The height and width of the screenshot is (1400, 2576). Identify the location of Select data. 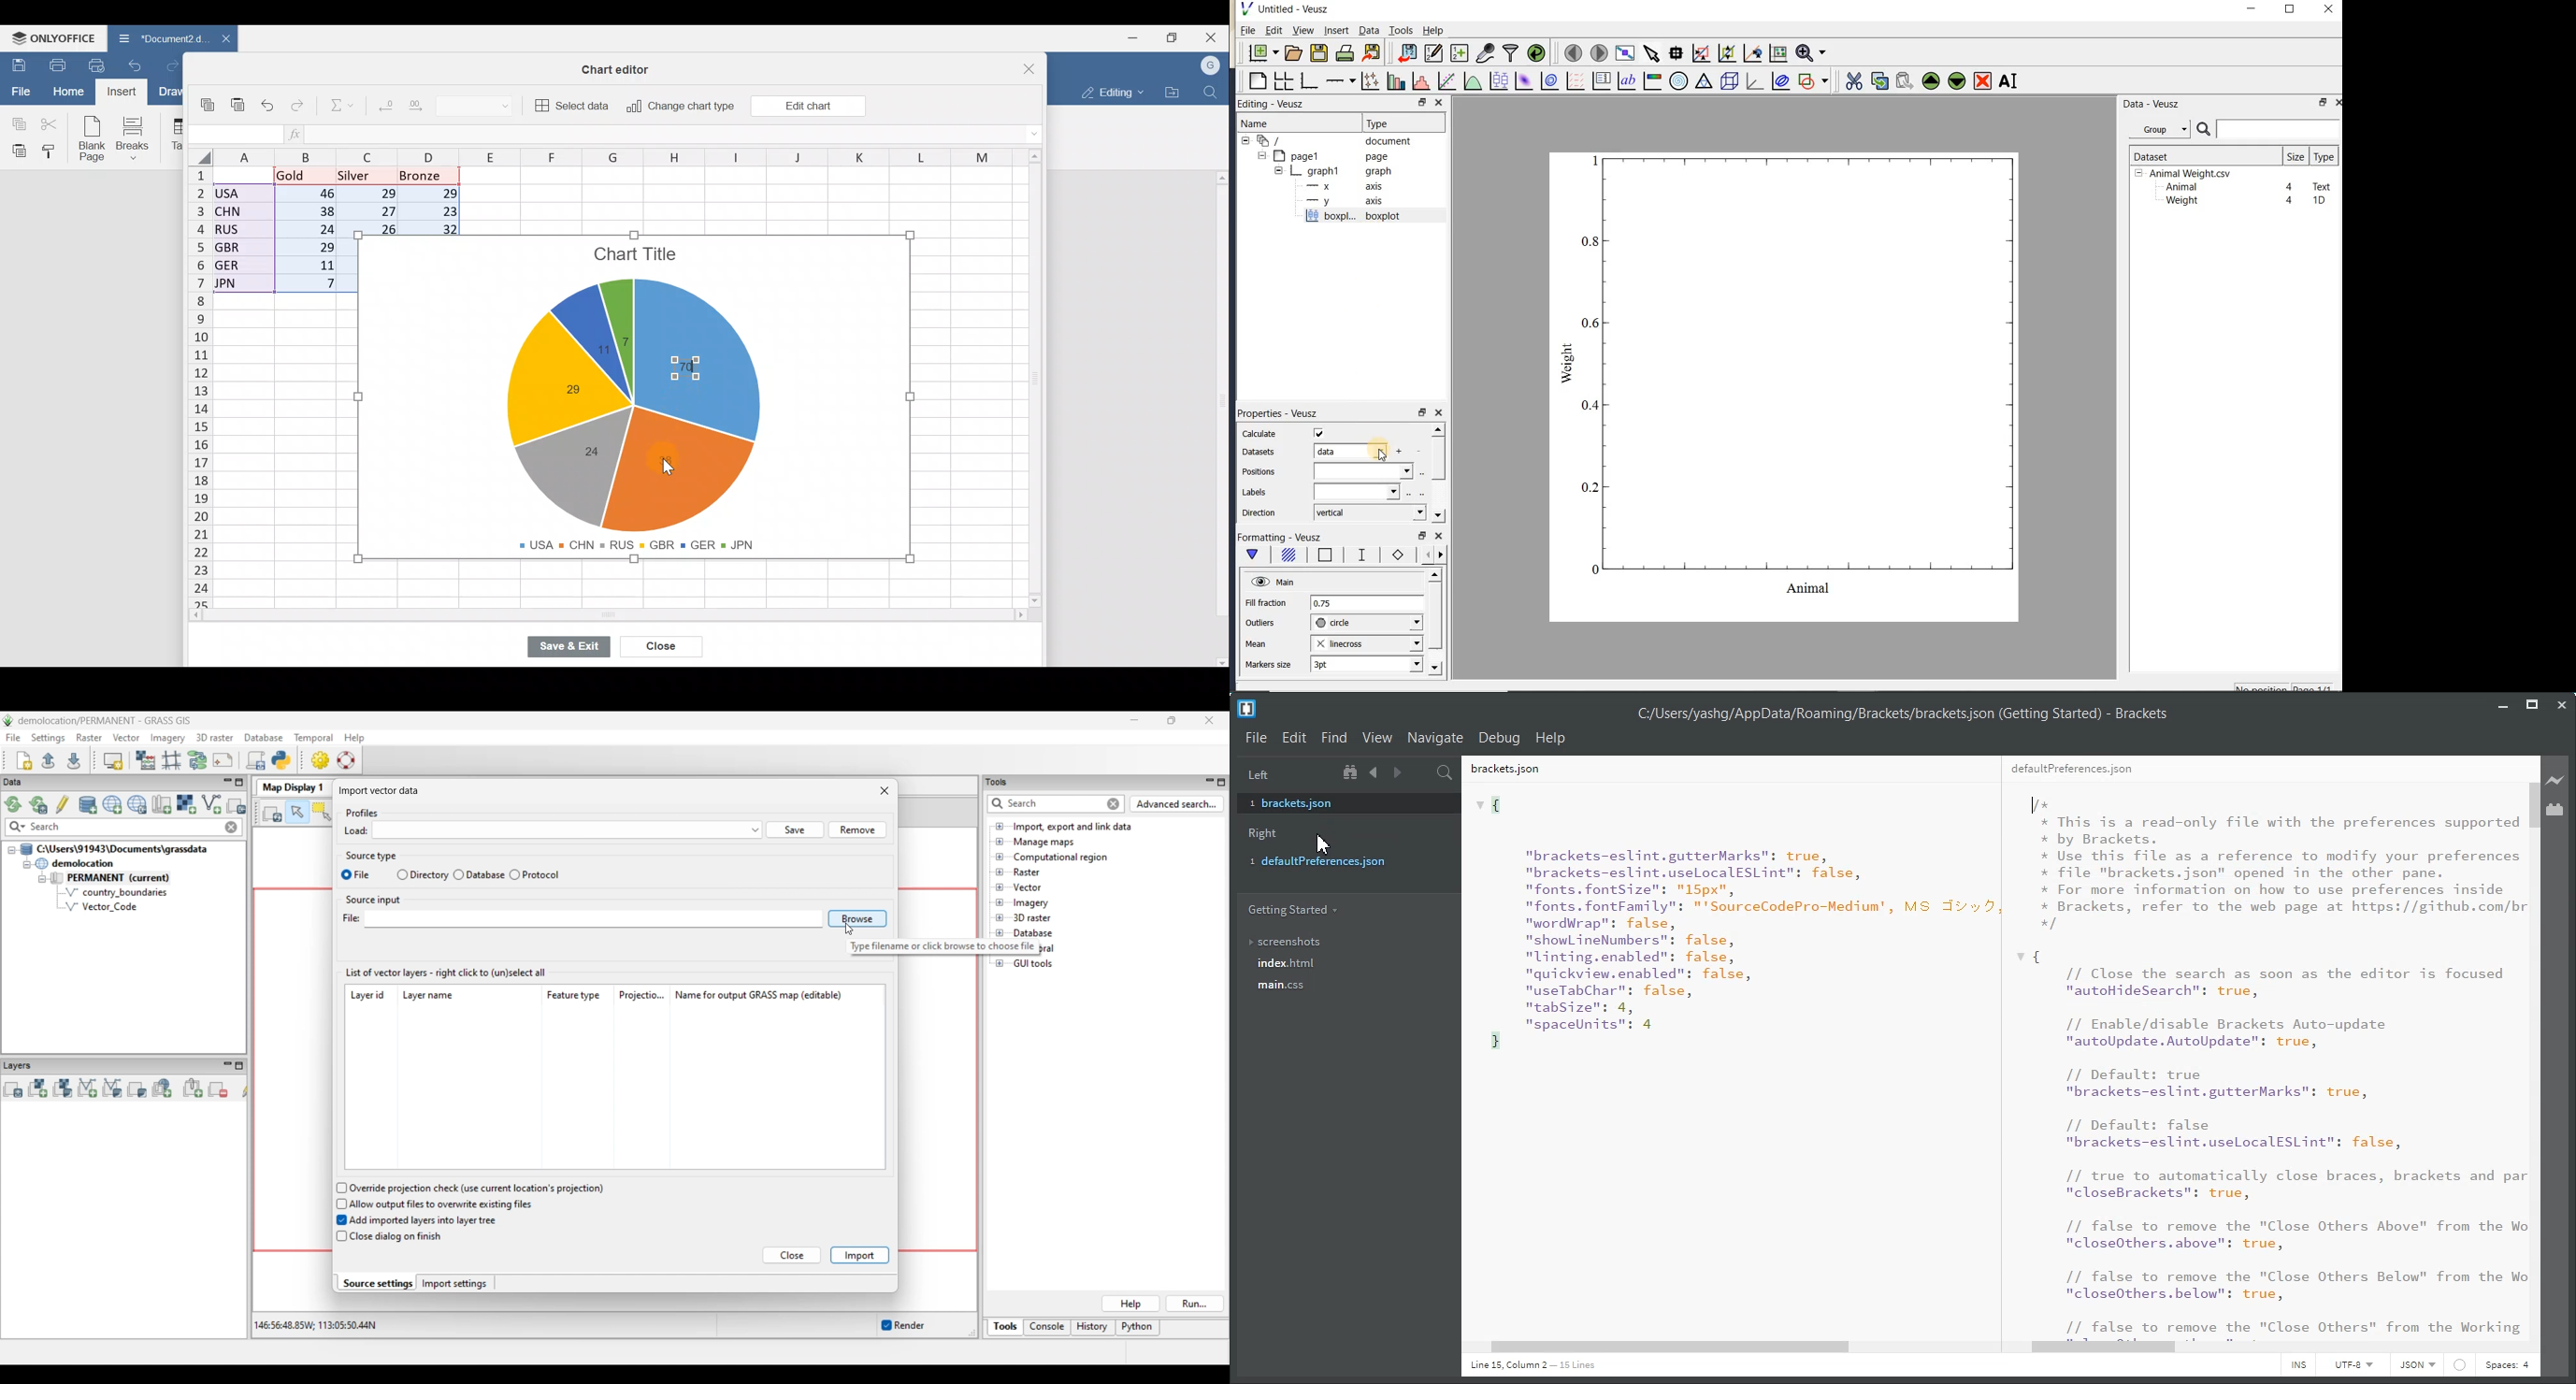
(571, 104).